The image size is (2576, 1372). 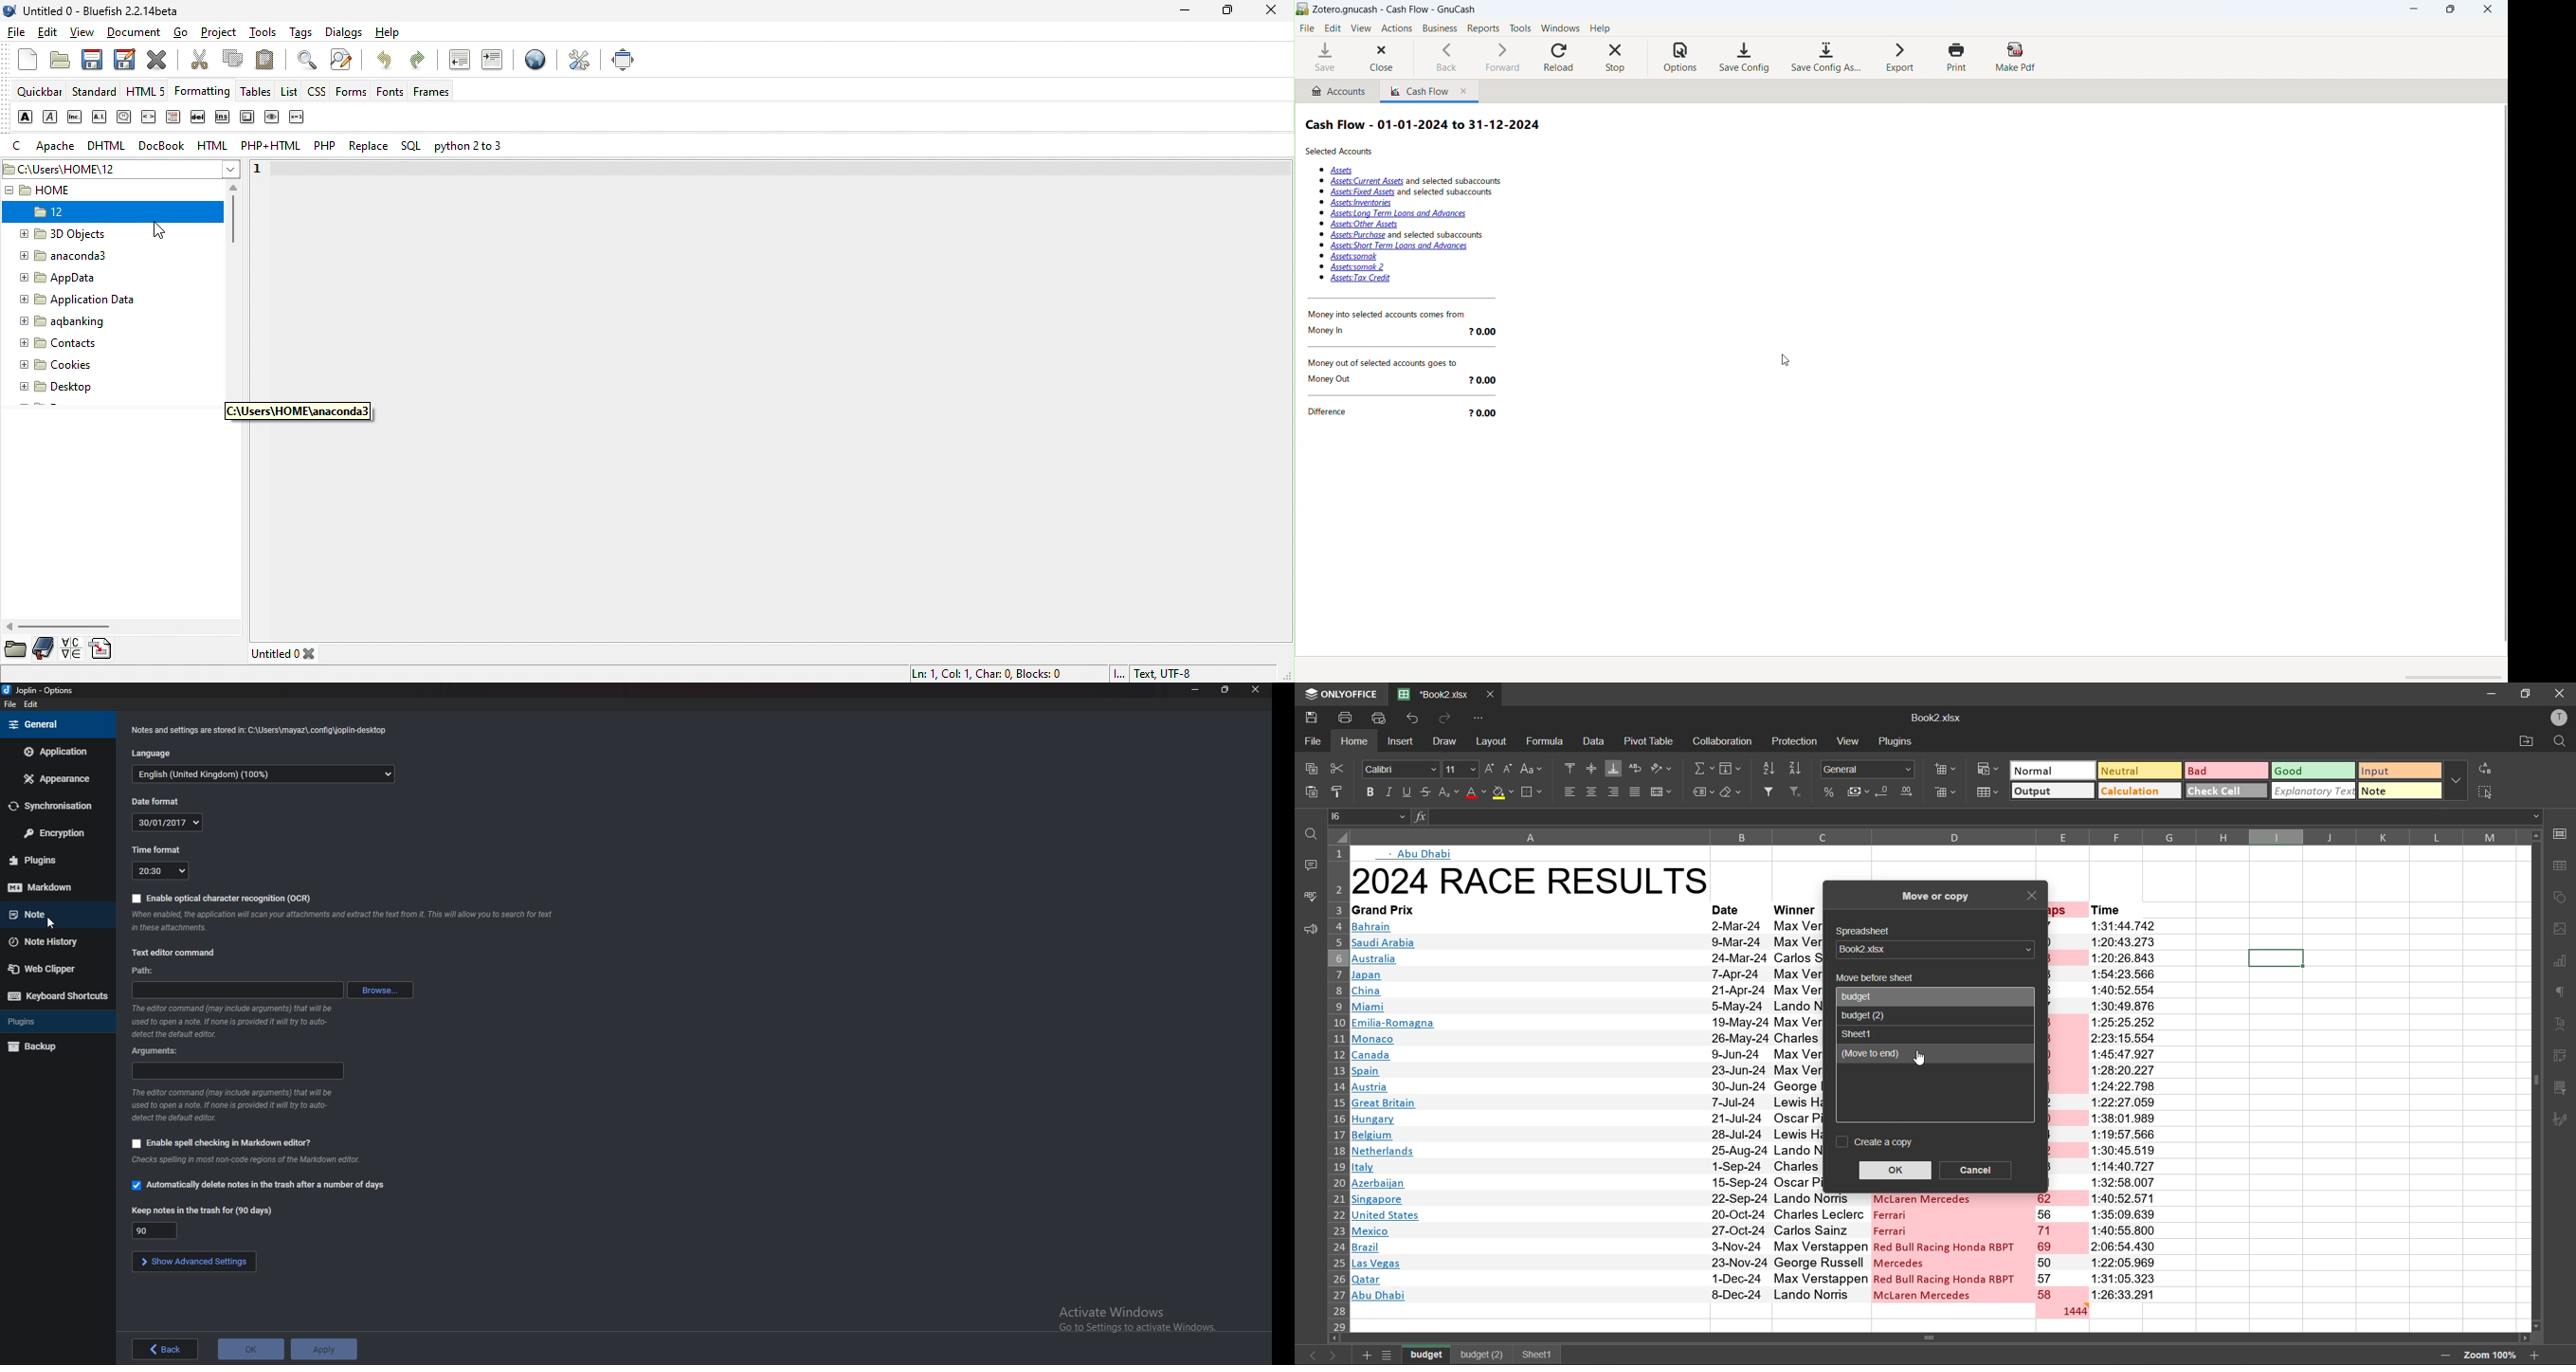 What do you see at coordinates (223, 897) in the screenshot?
I see `Enable O C R` at bounding box center [223, 897].